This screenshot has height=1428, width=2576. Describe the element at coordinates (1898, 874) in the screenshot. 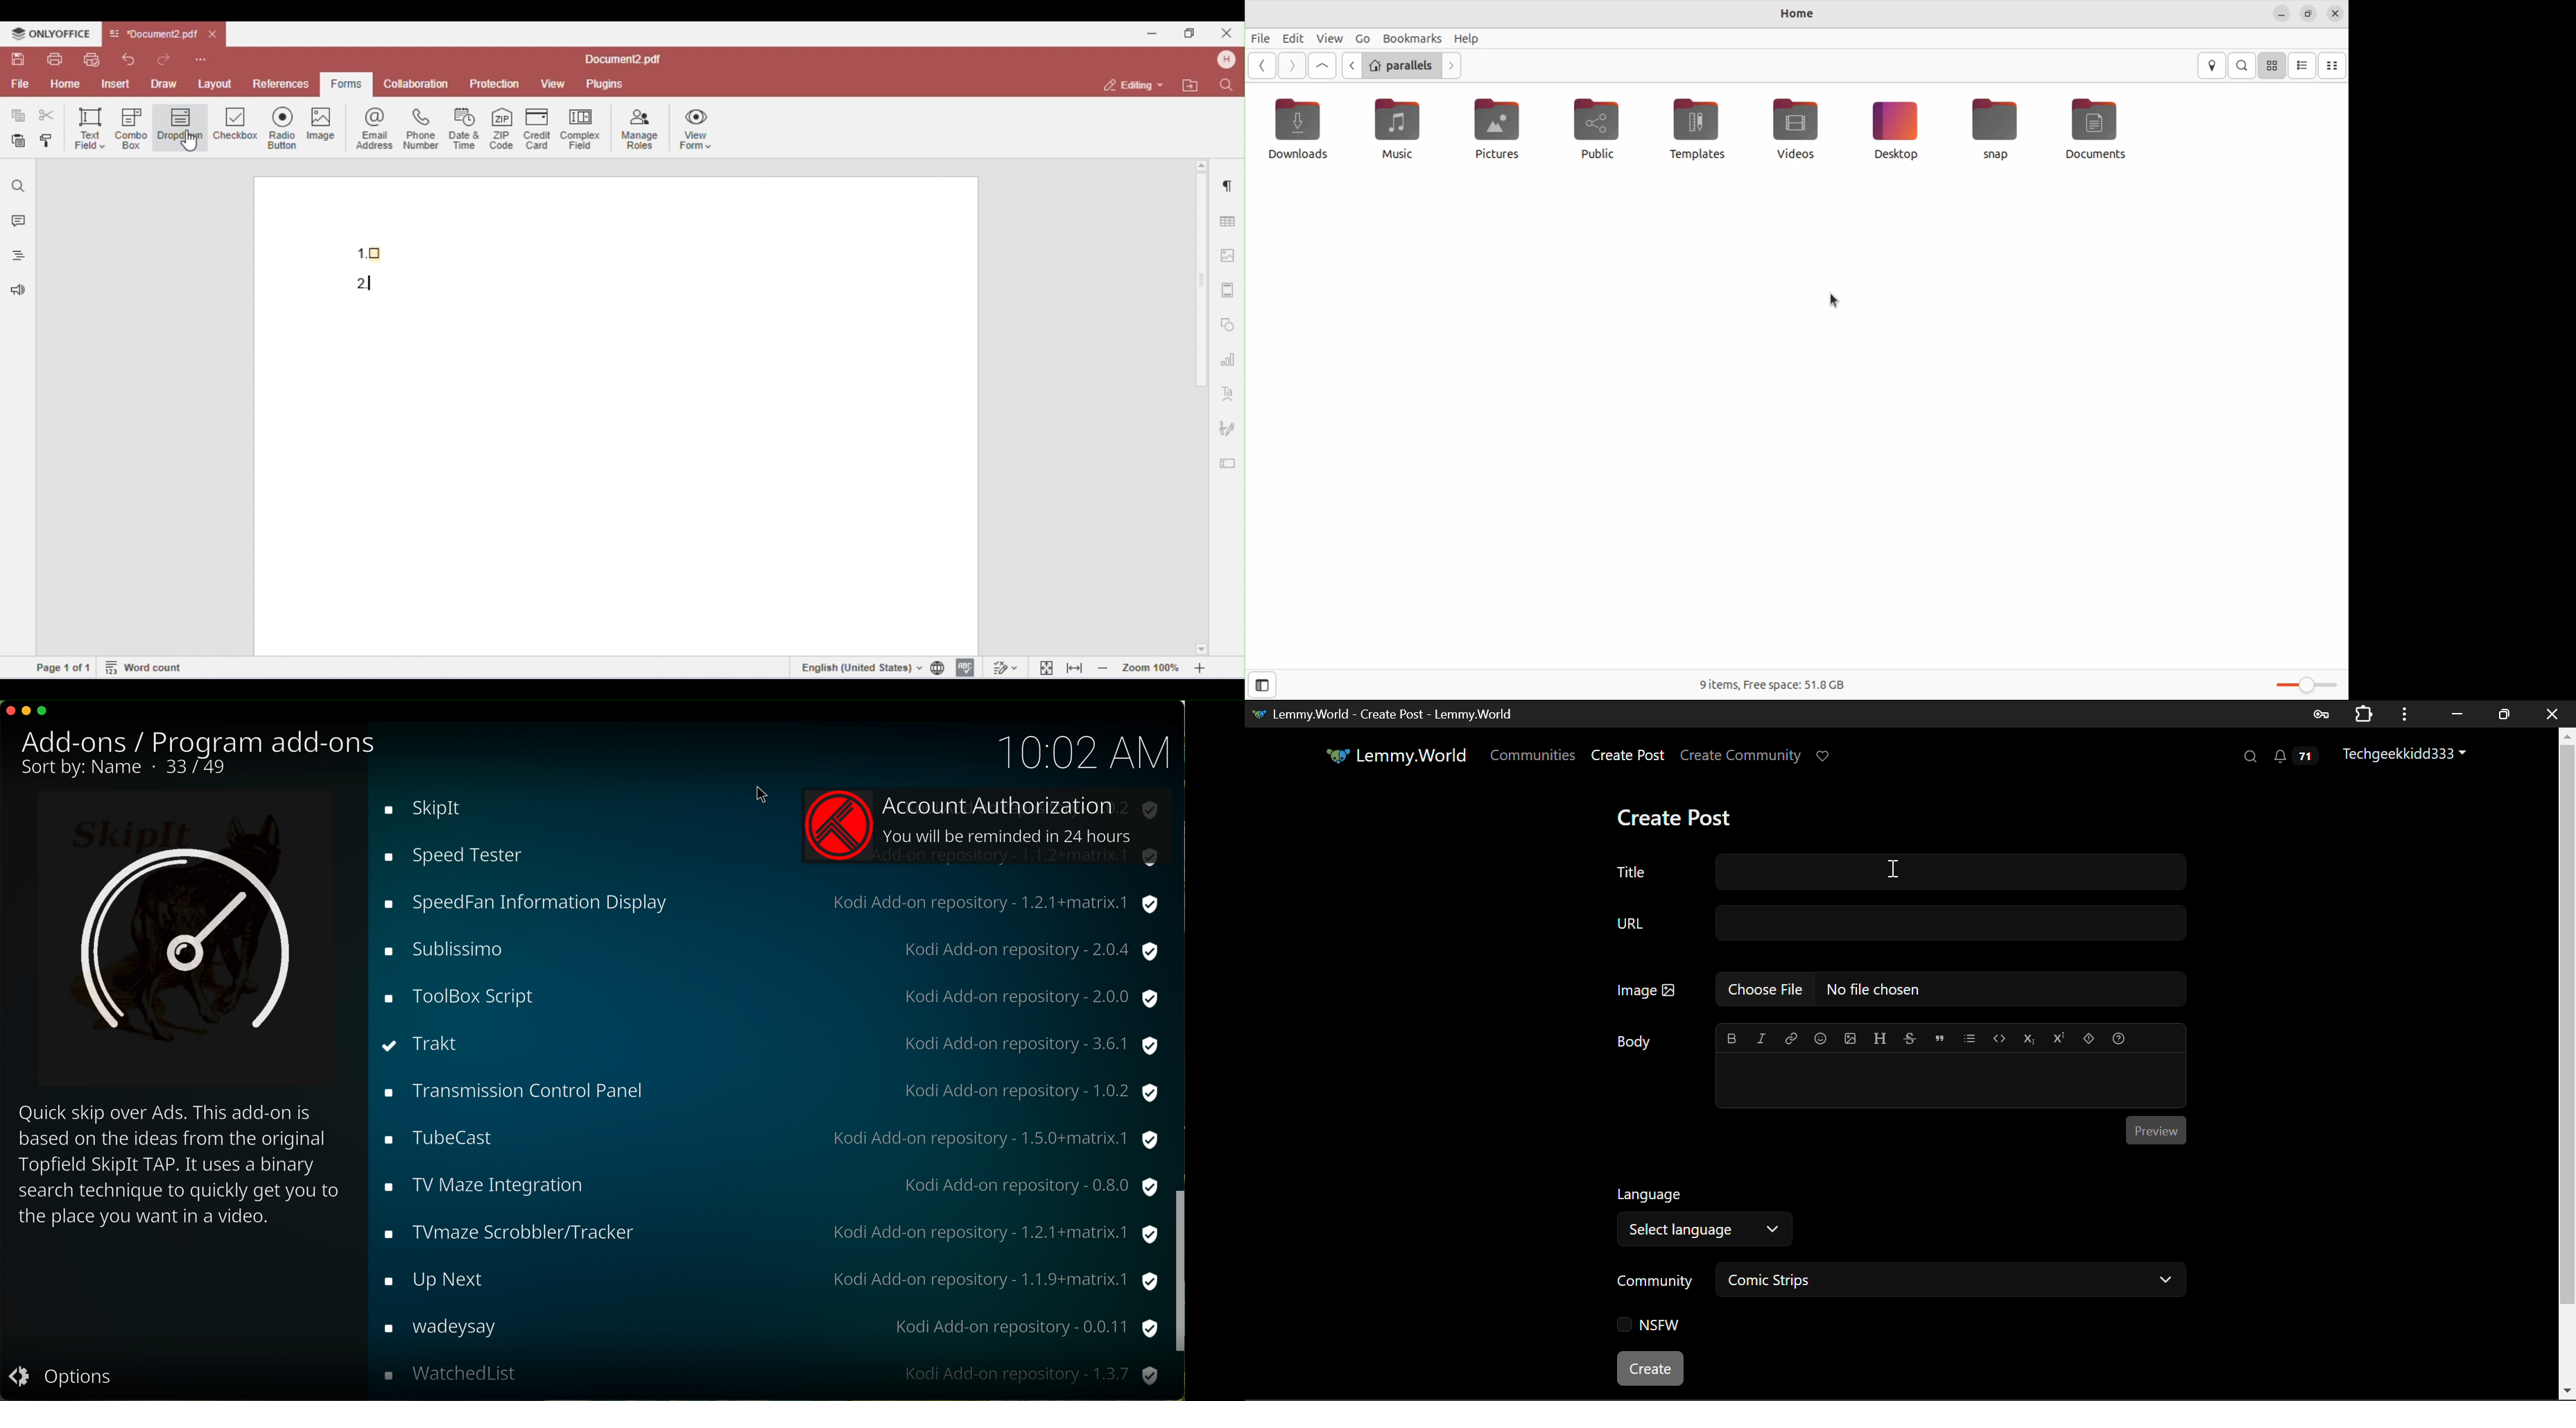

I see `Title` at that location.